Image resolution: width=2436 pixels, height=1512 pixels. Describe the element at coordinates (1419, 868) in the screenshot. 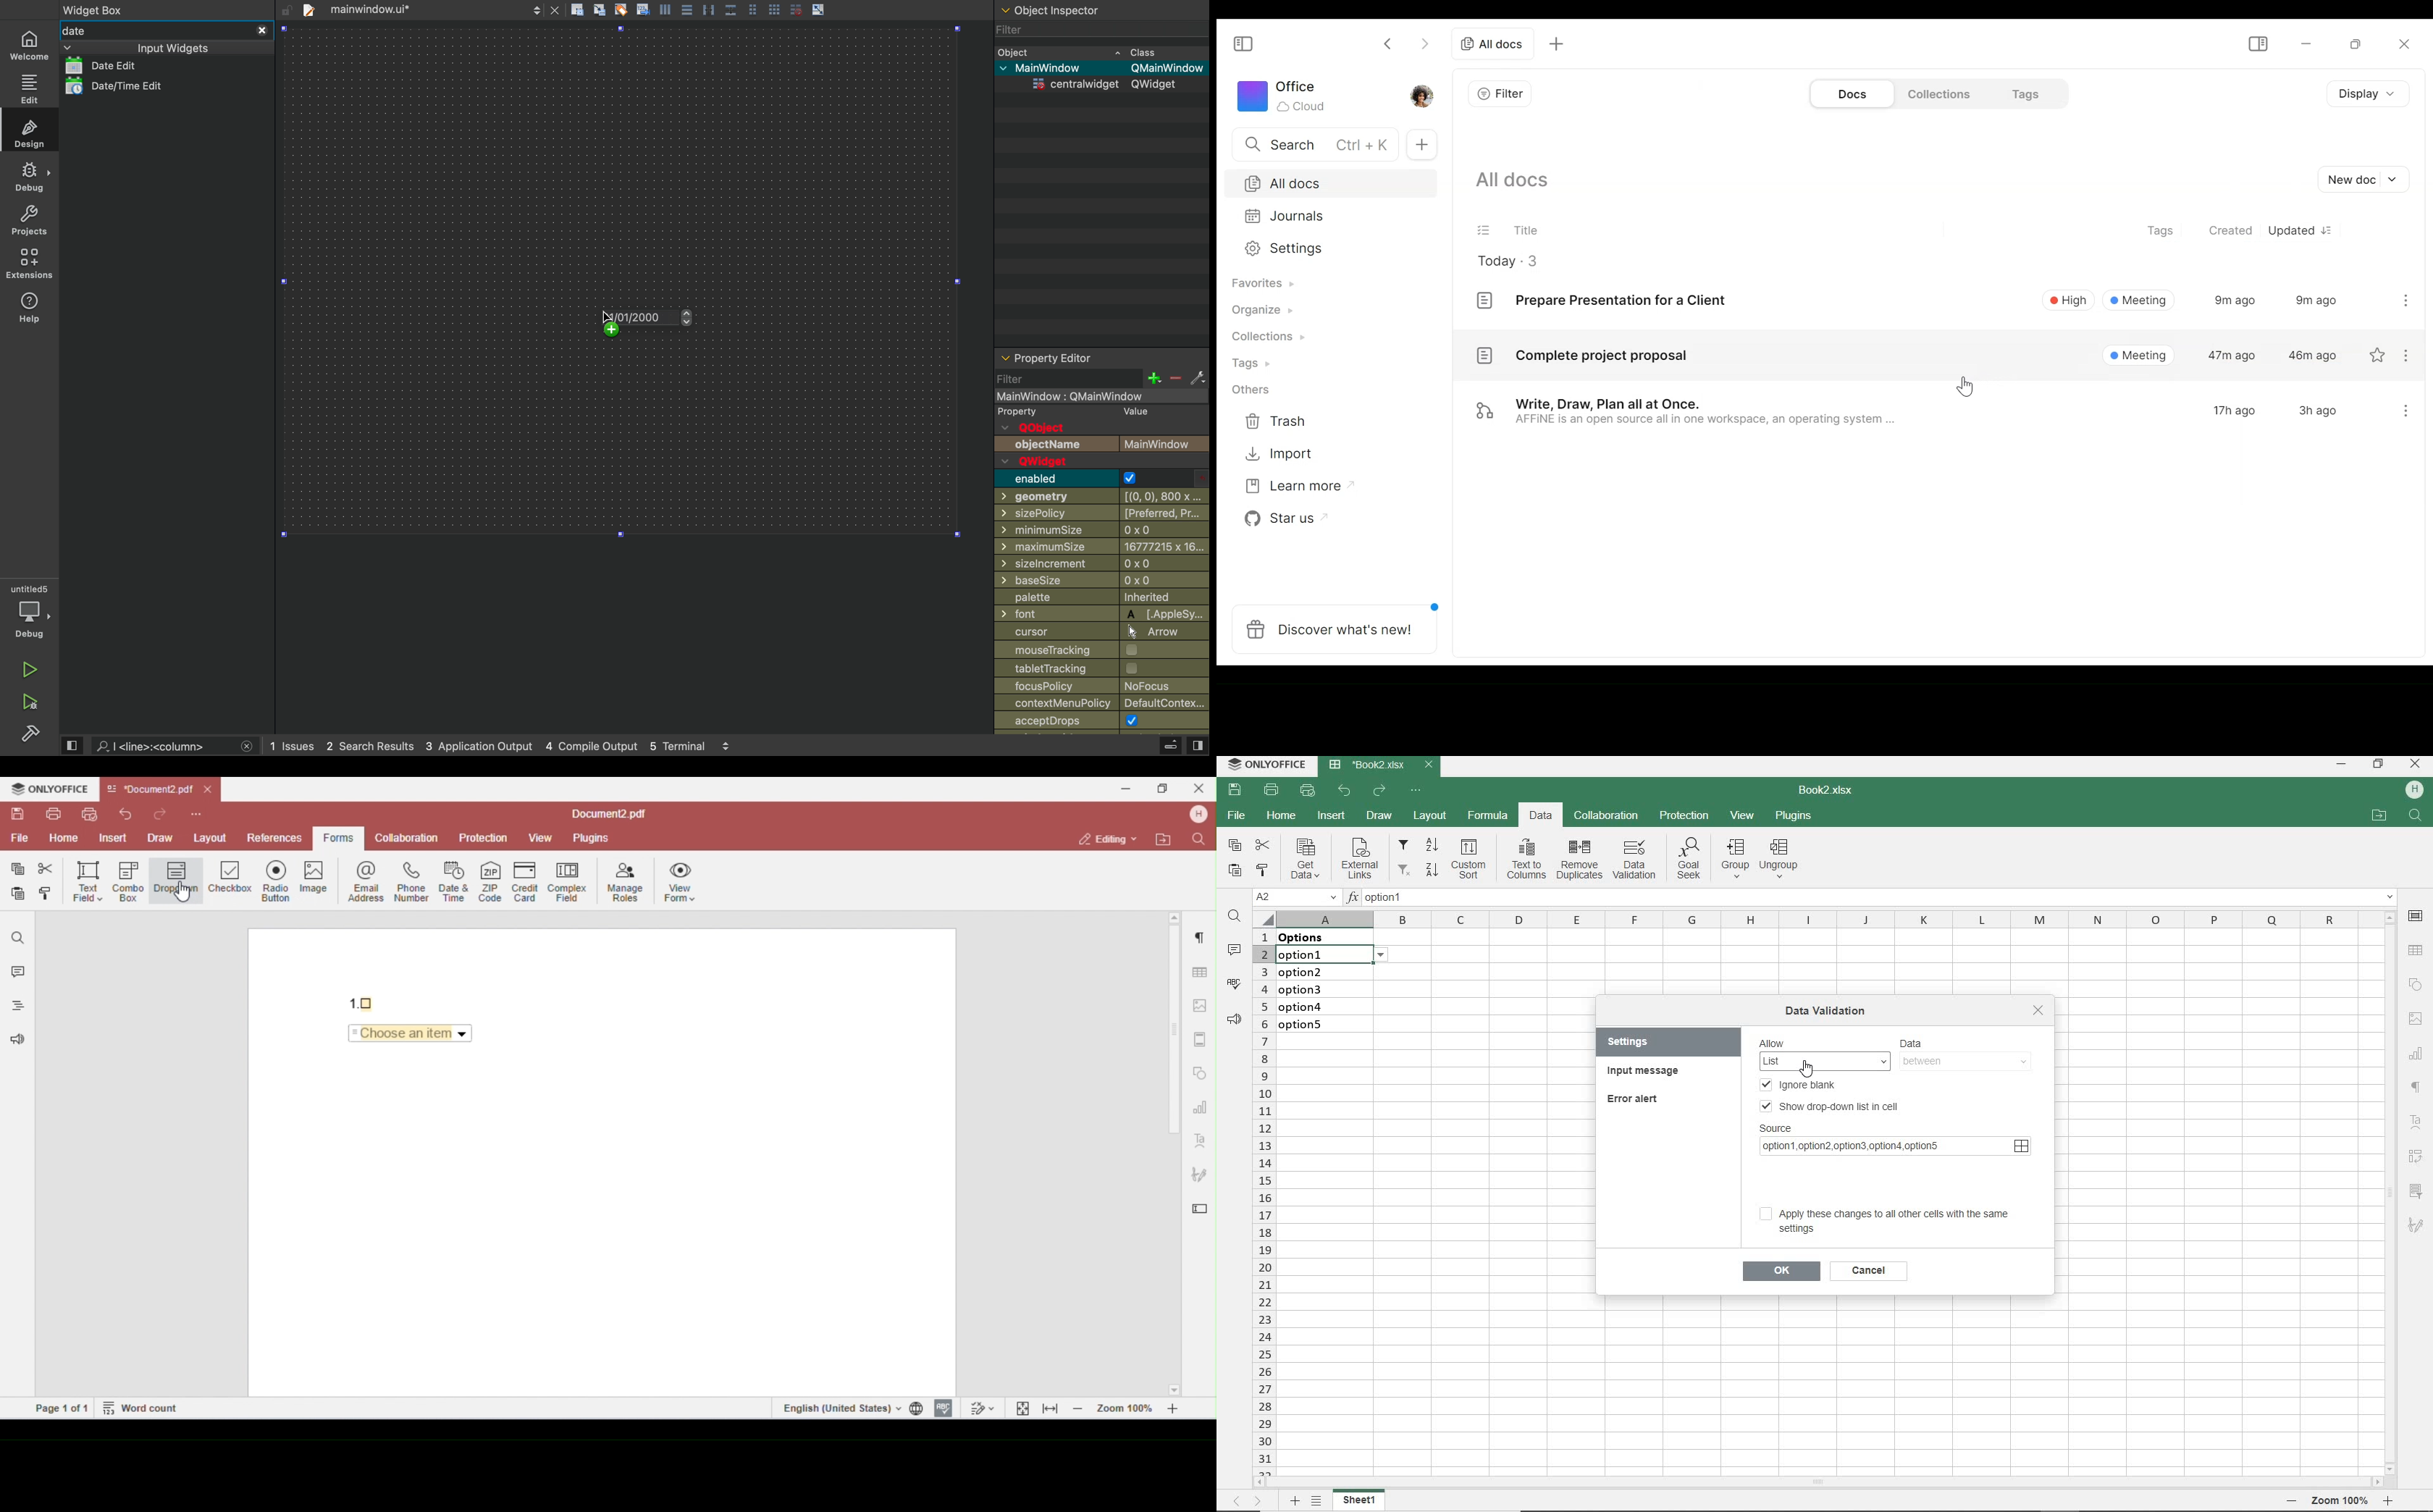

I see `filter from Z to A` at that location.